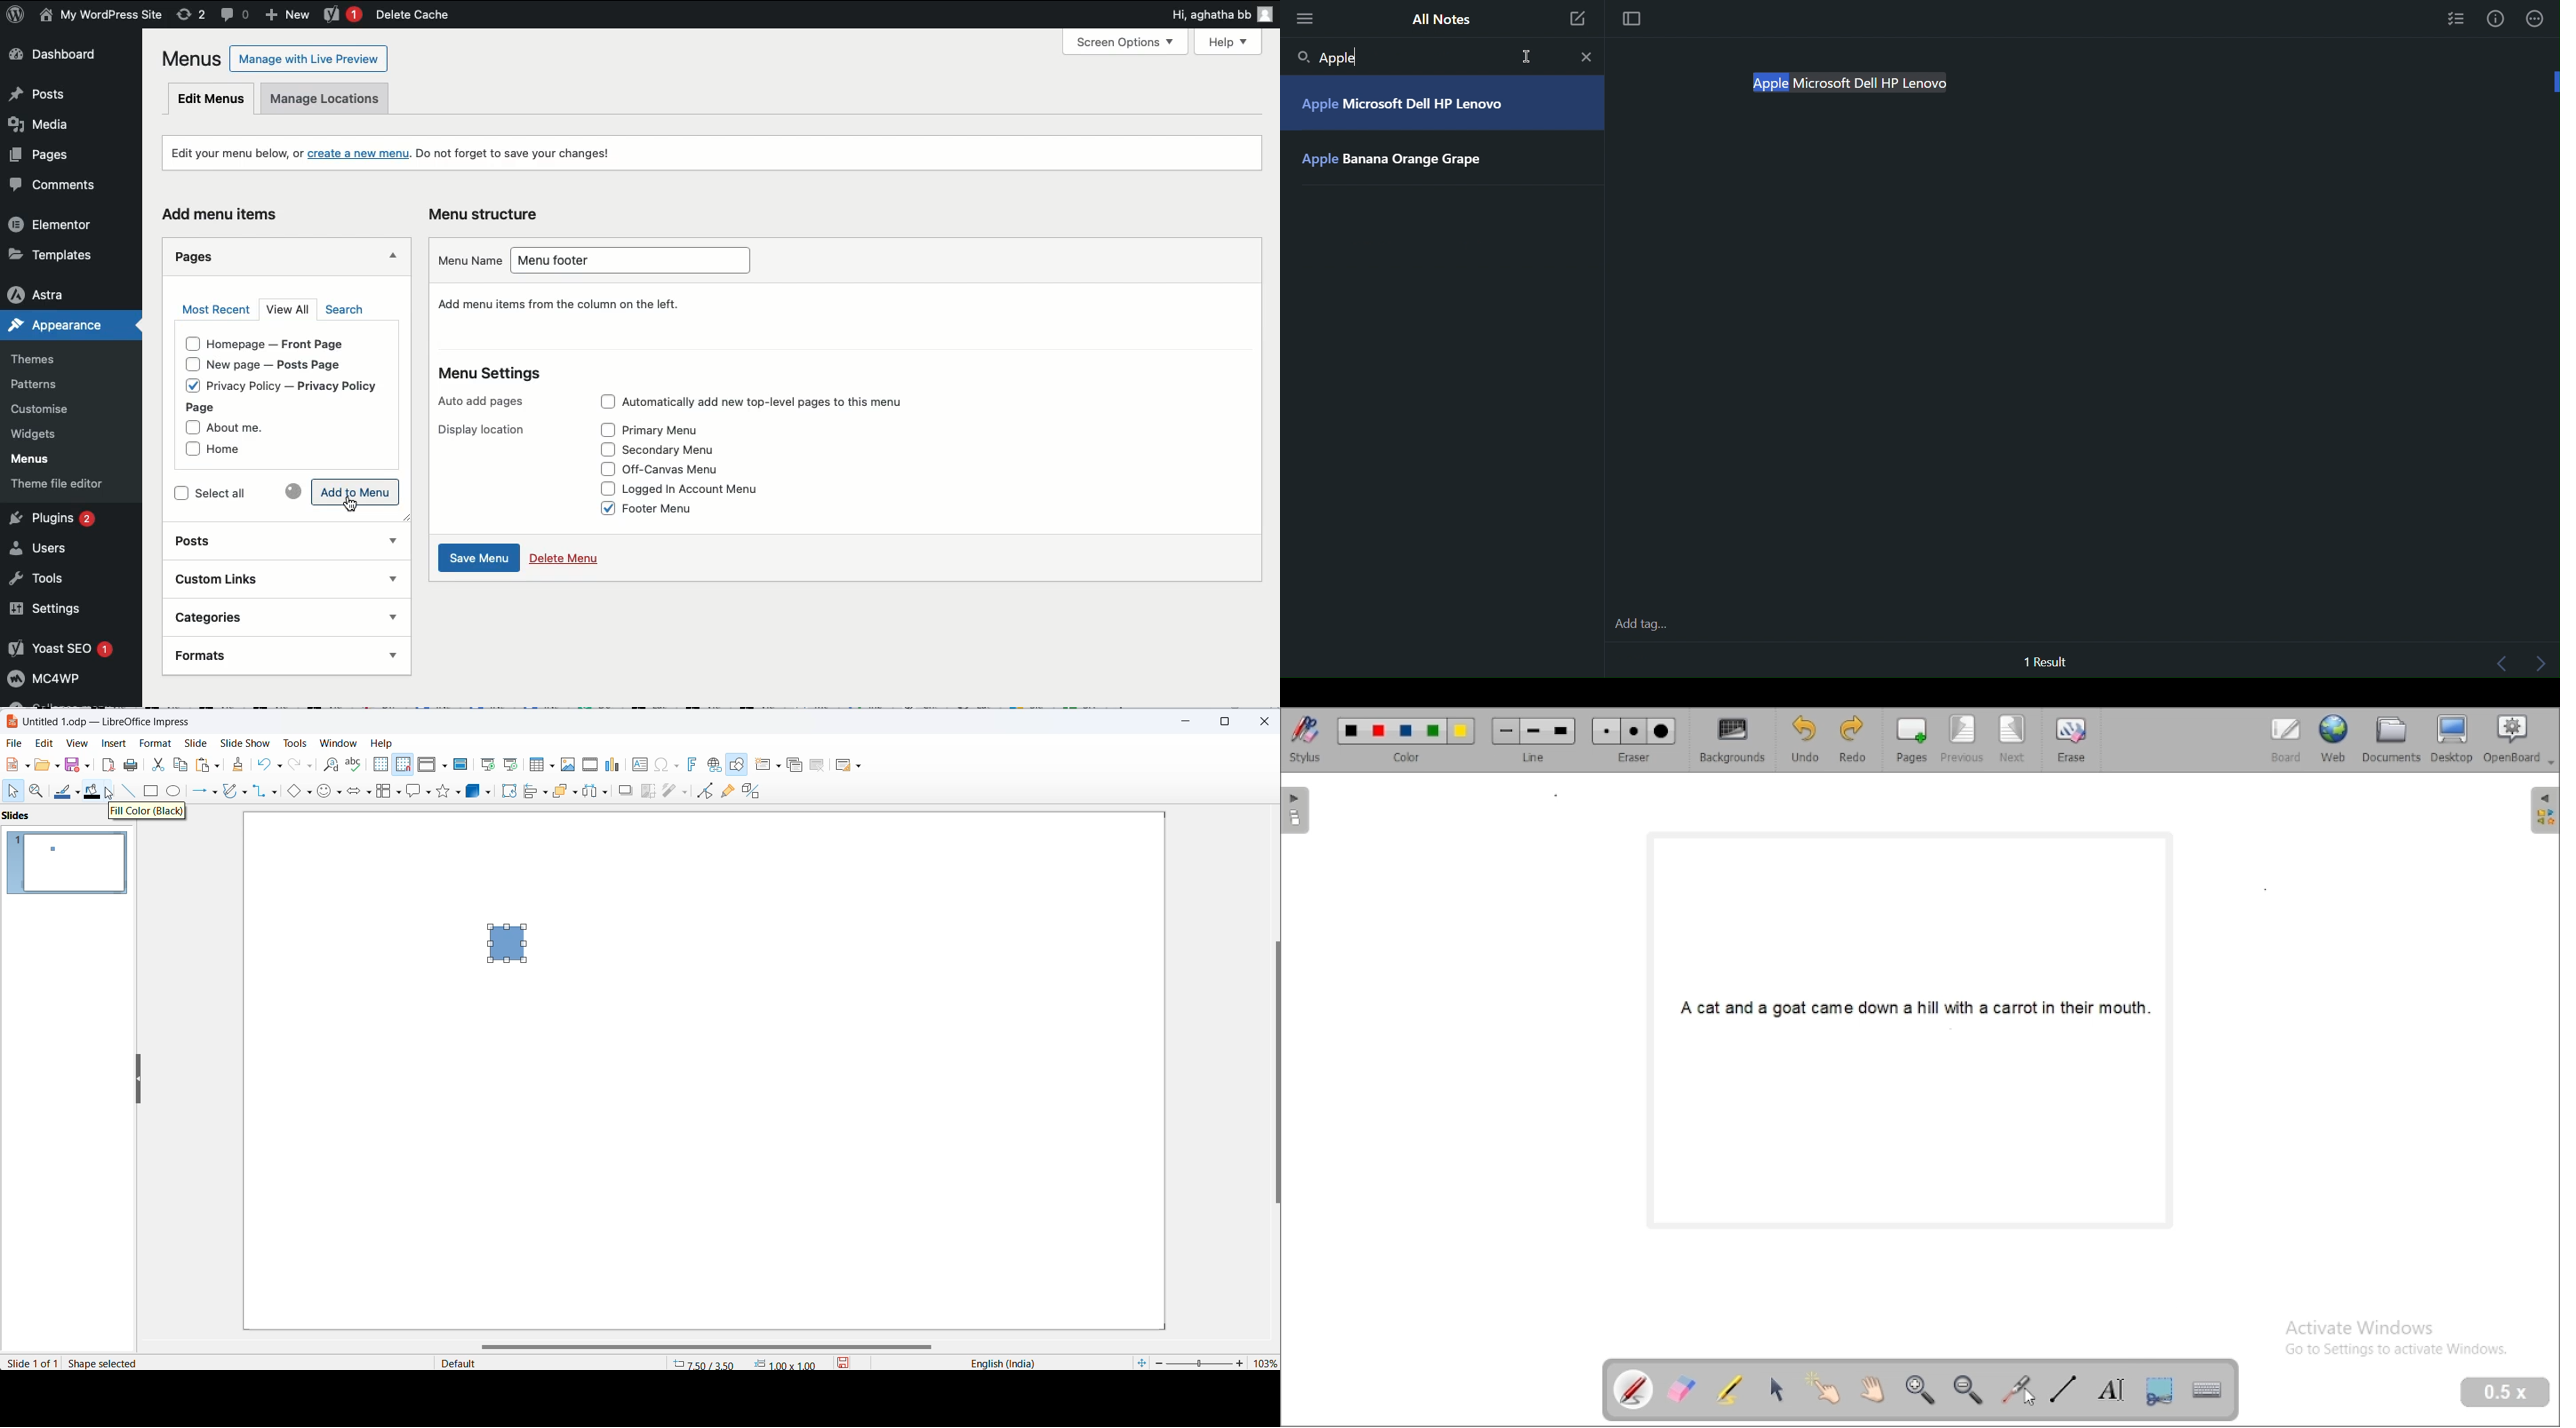 This screenshot has width=2576, height=1428. I want to click on show, so click(391, 579).